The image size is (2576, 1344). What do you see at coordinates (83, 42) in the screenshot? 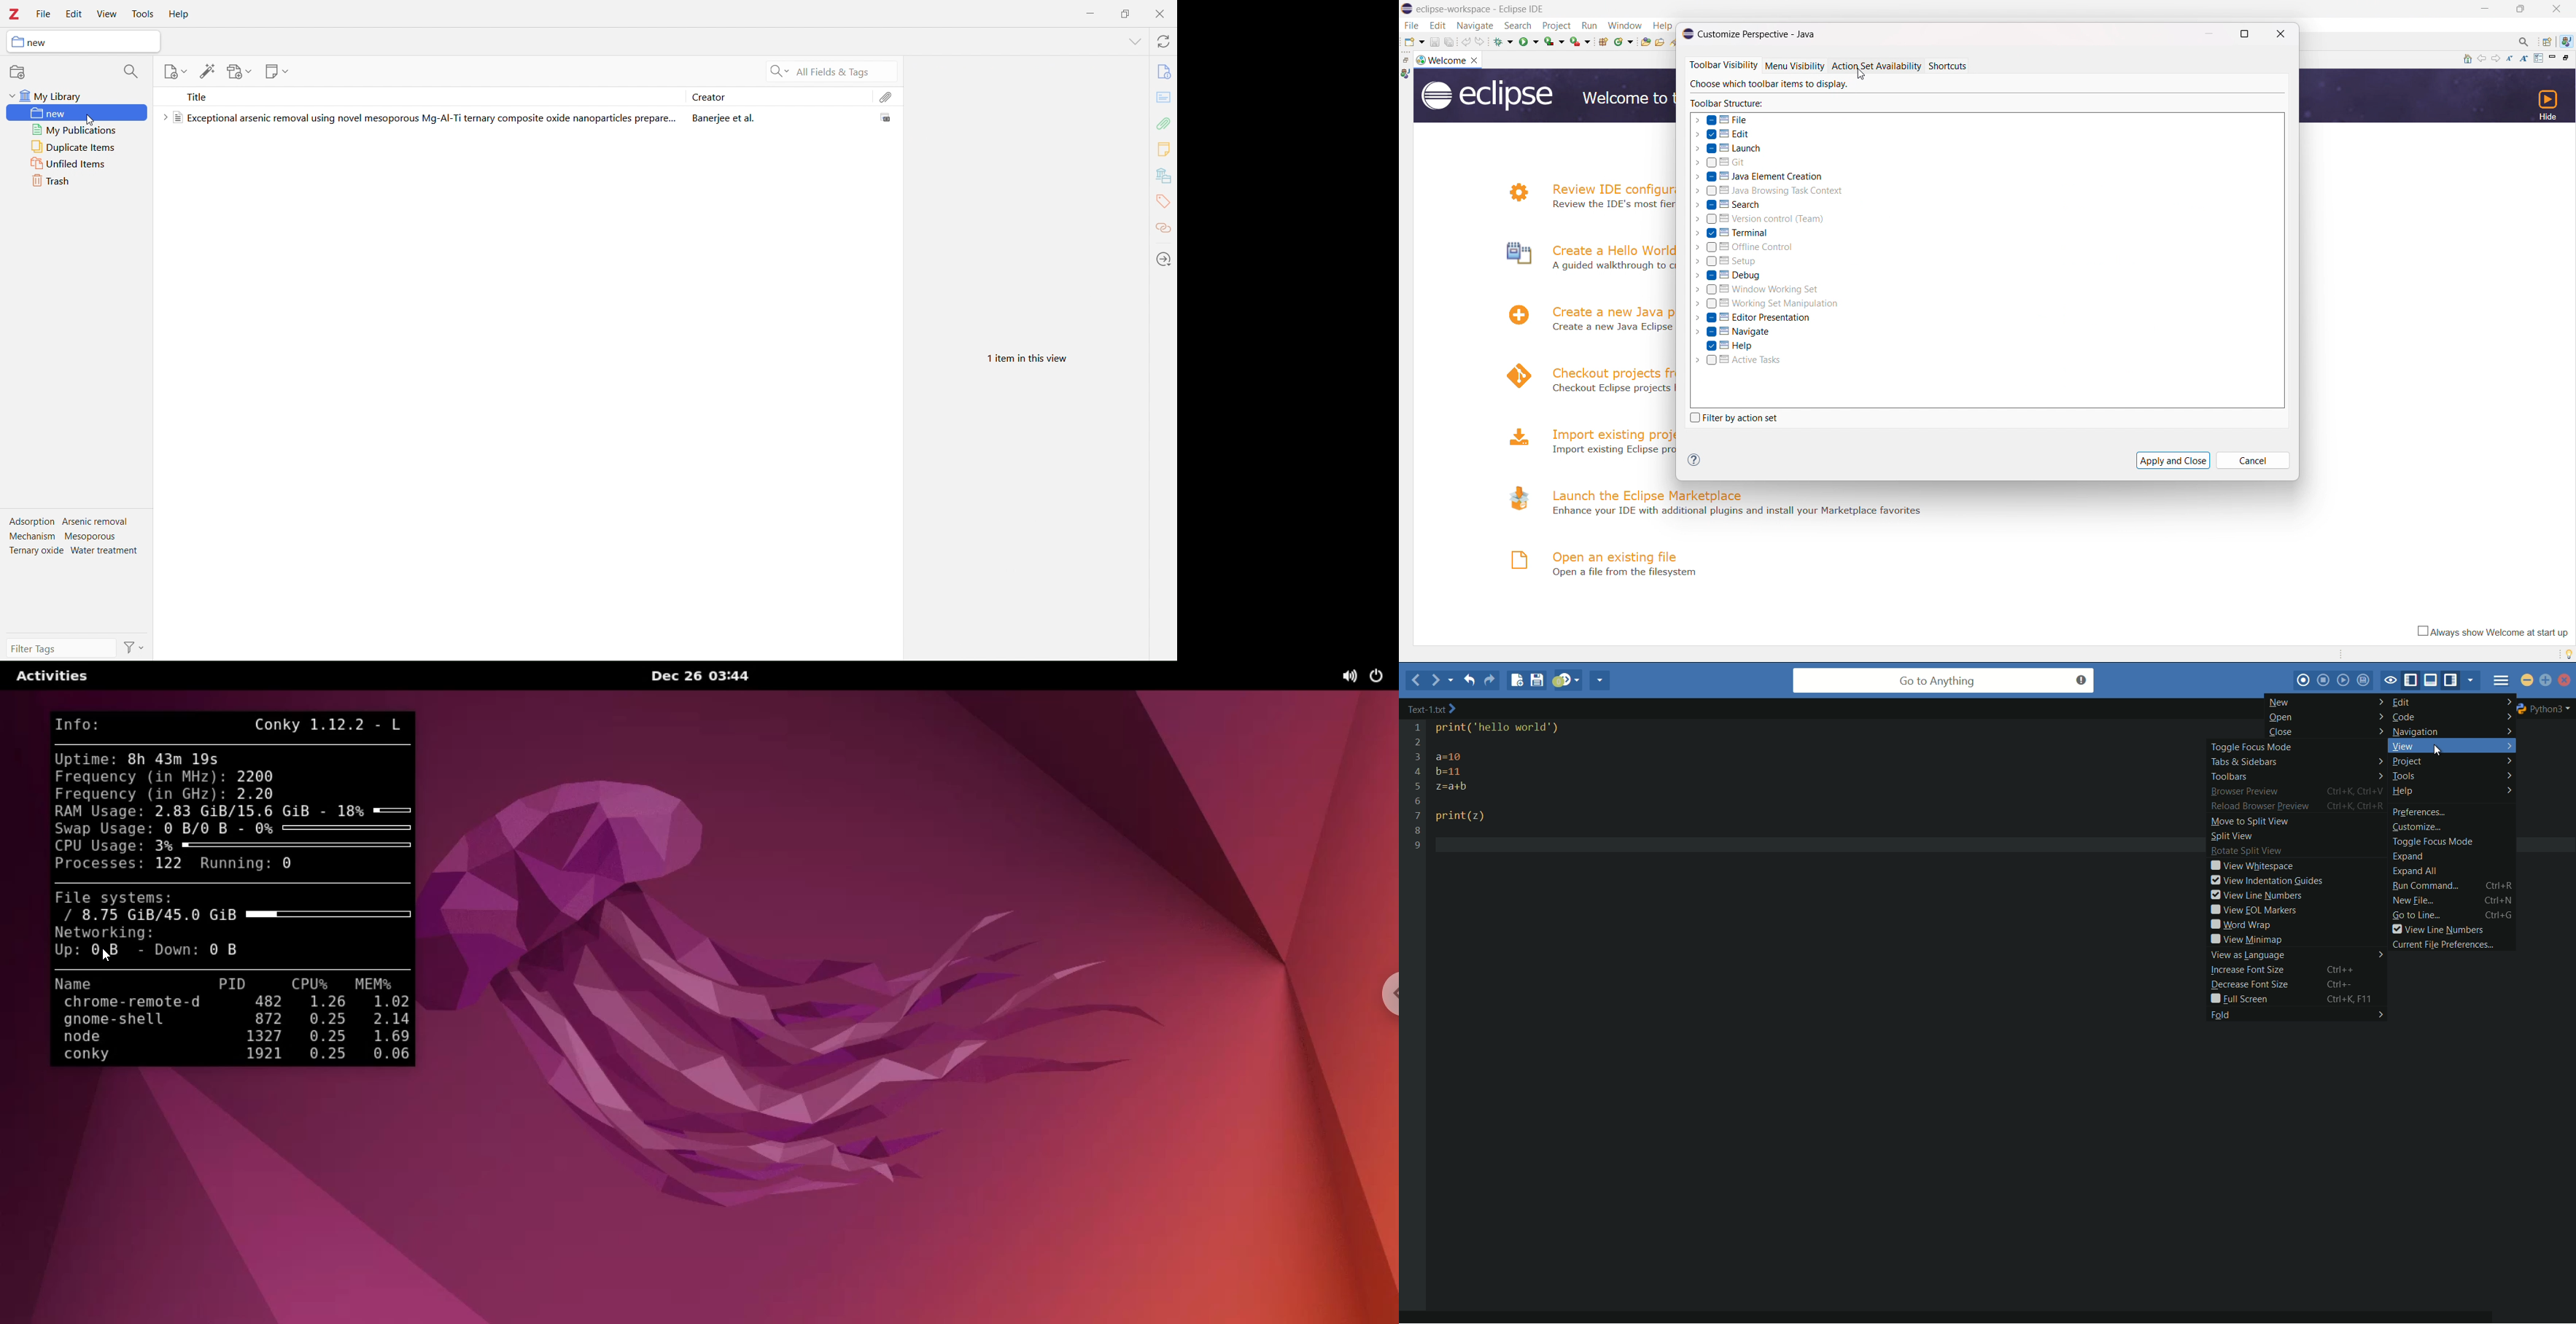
I see `selected library` at bounding box center [83, 42].